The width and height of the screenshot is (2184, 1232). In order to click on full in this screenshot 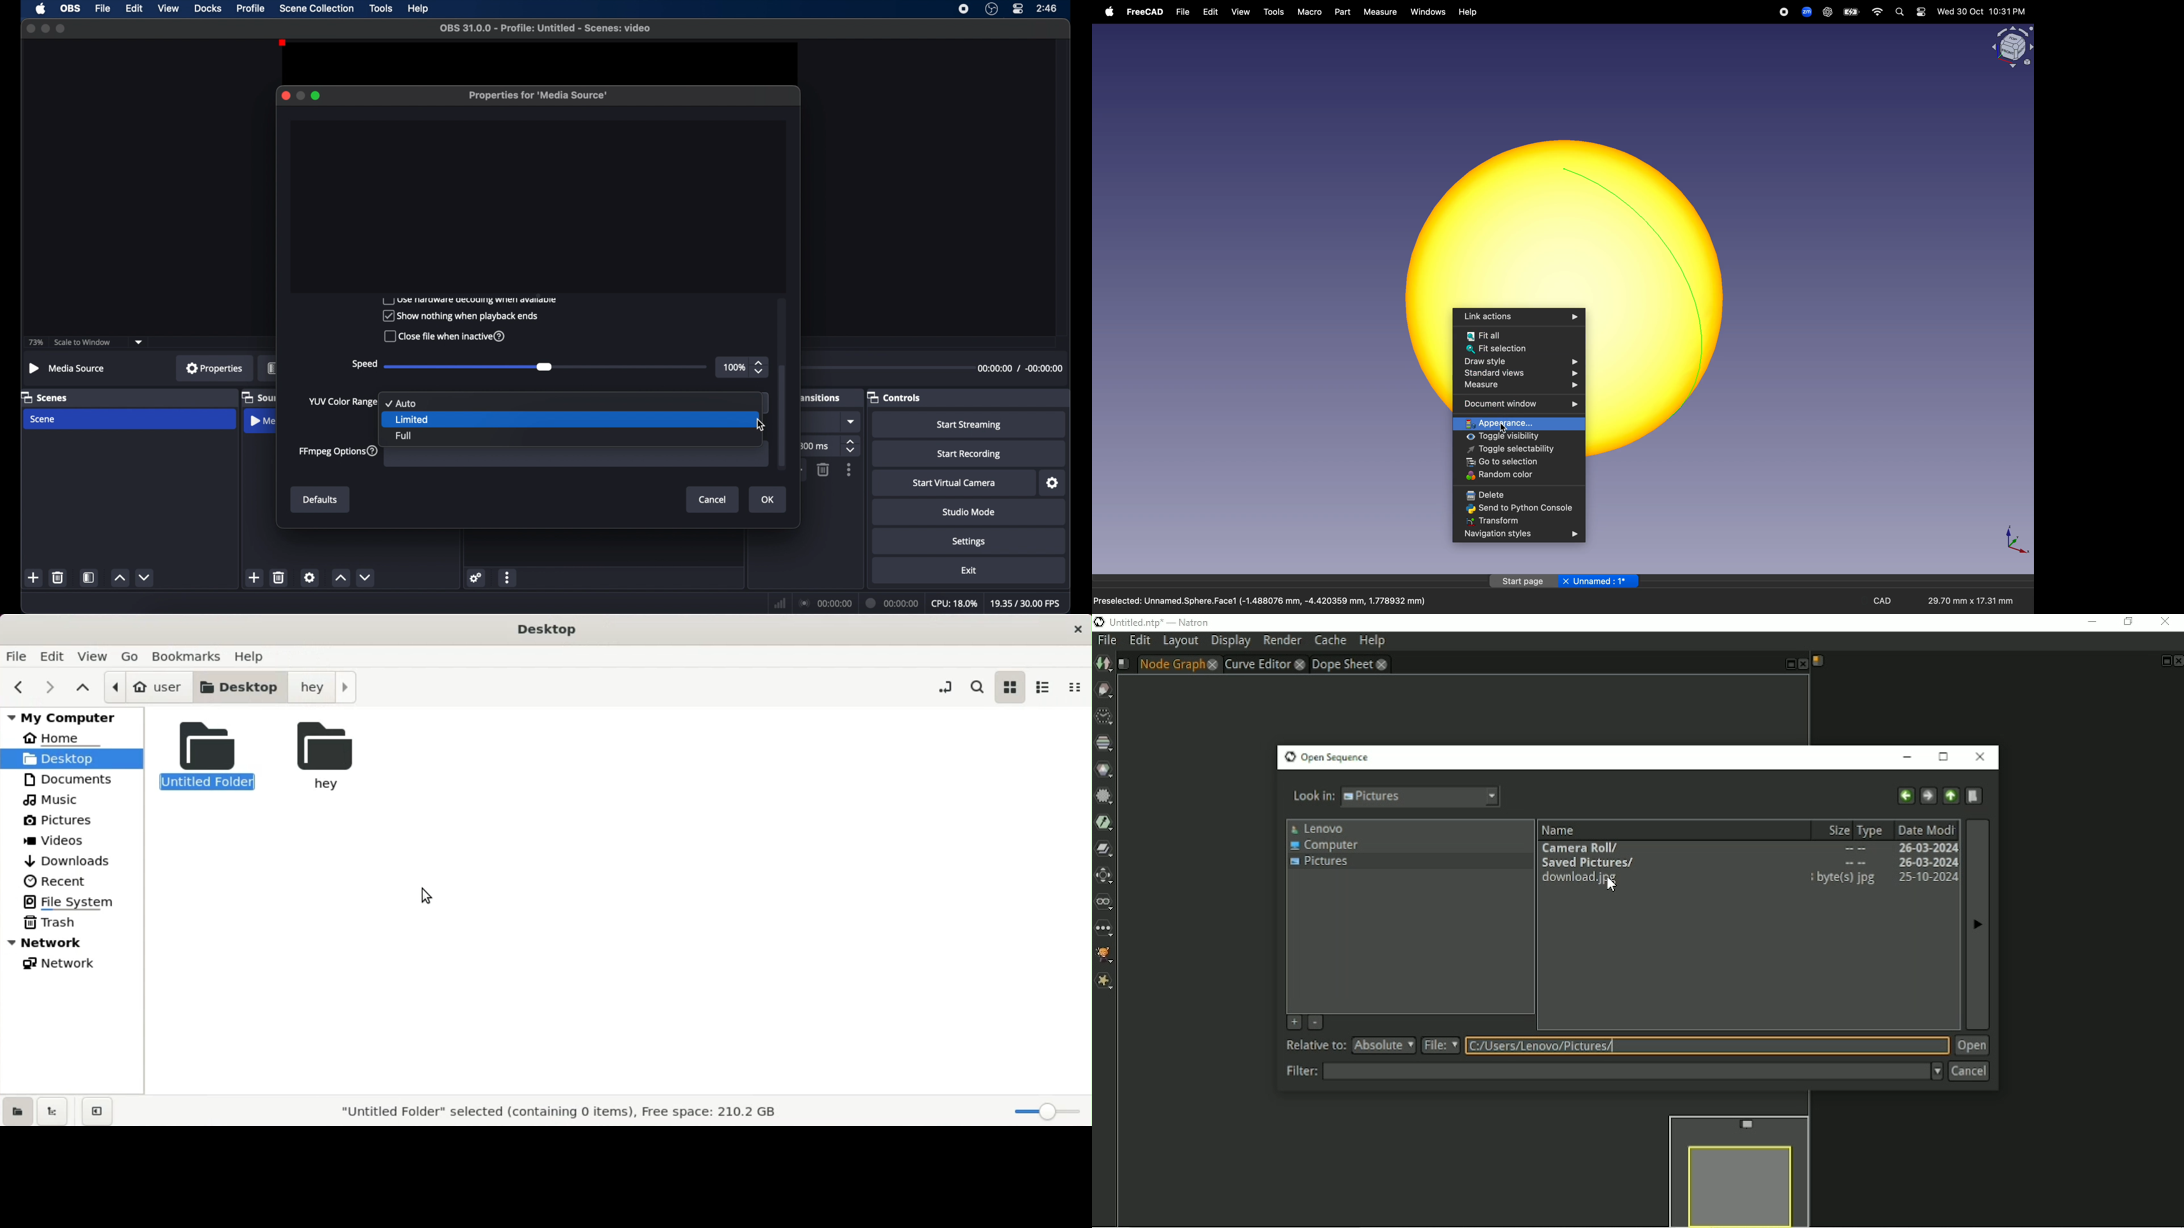, I will do `click(404, 435)`.